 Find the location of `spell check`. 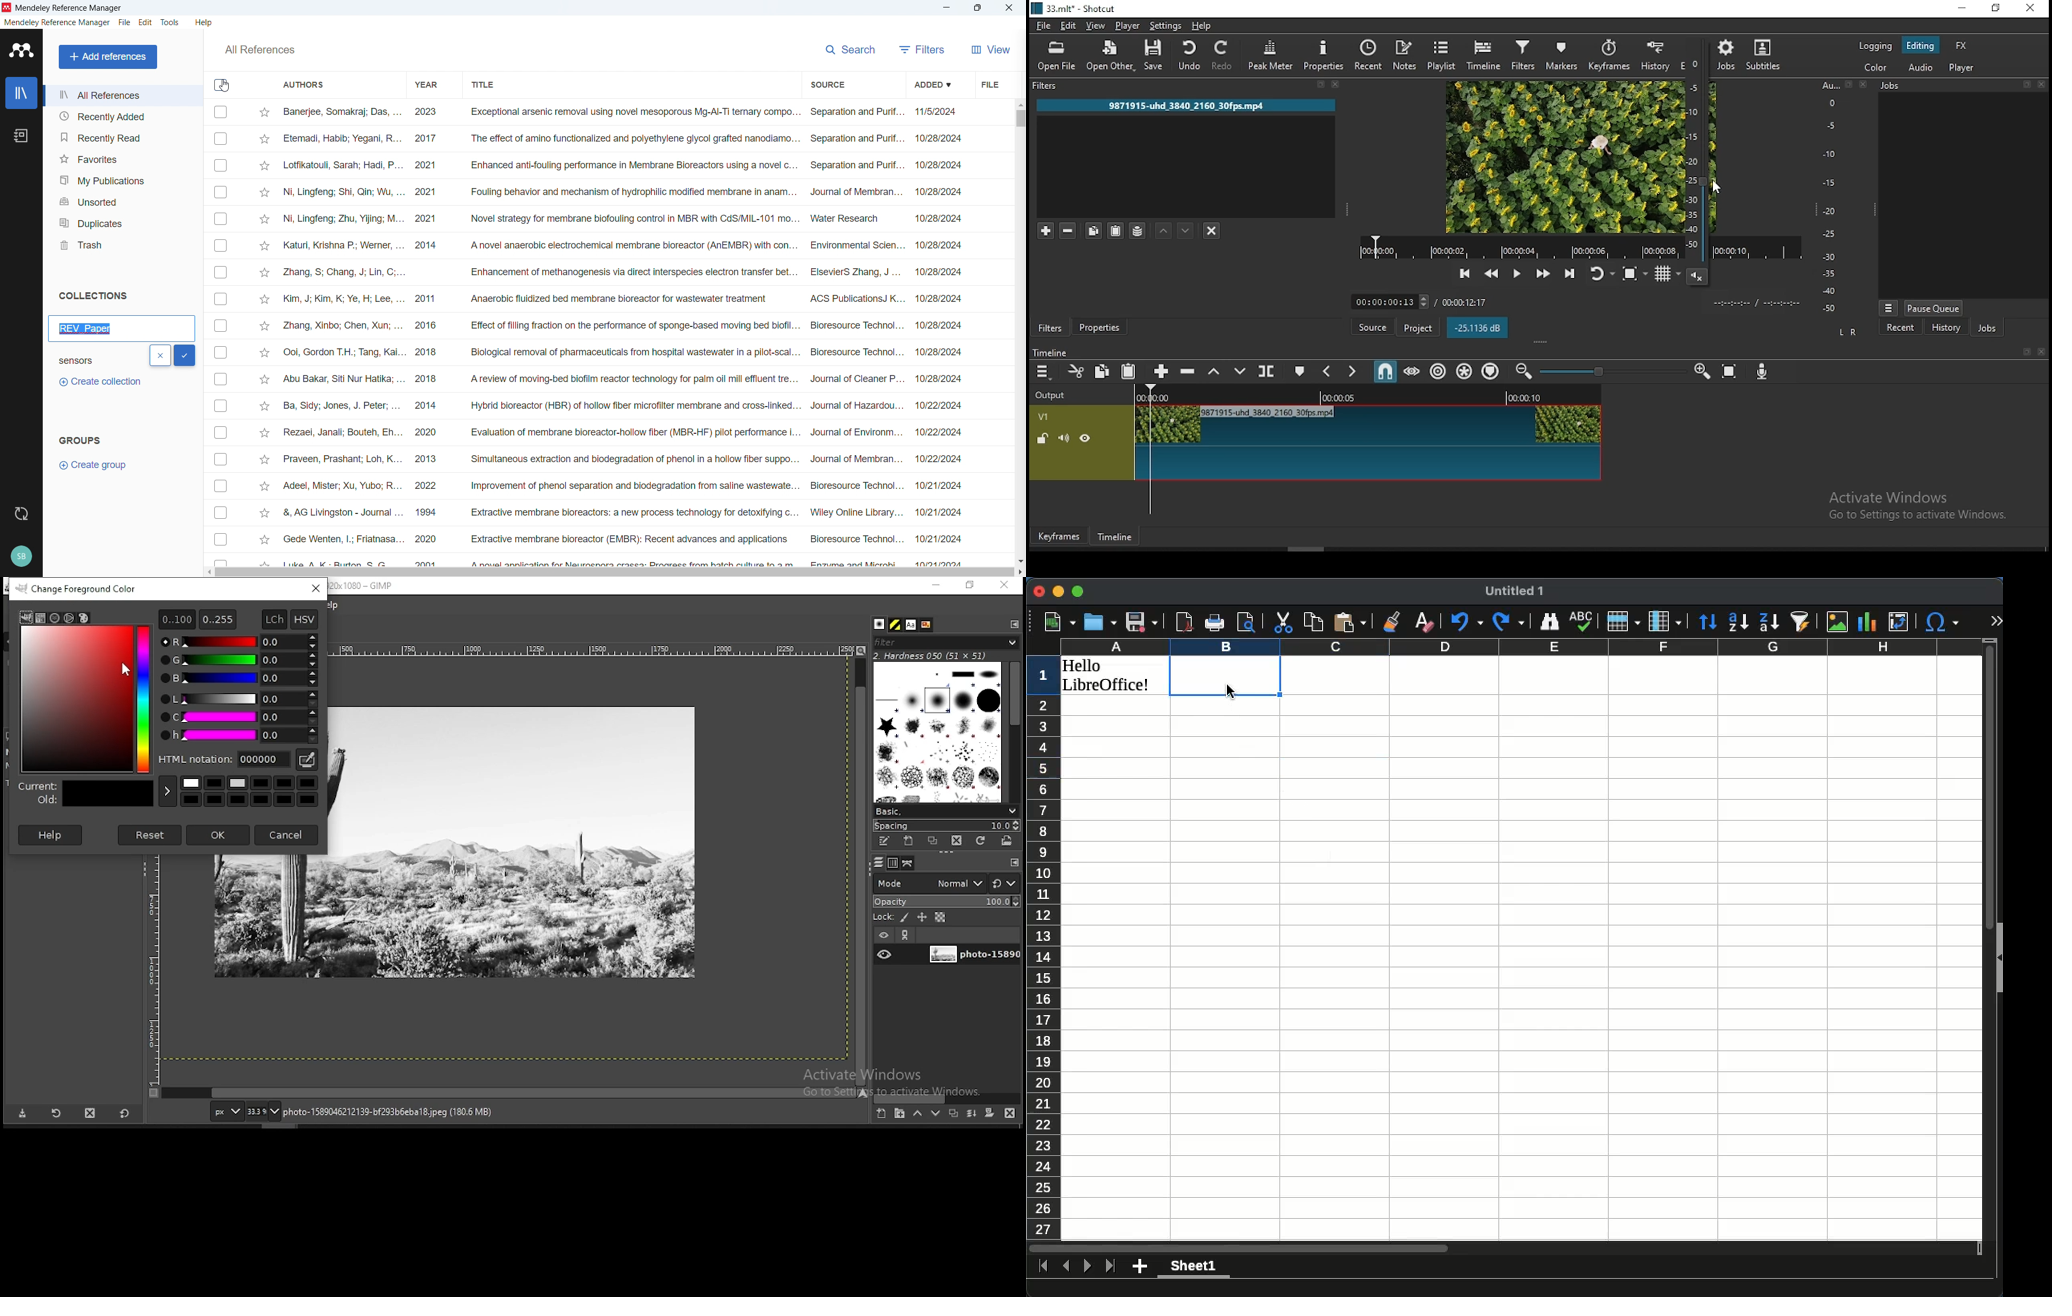

spell check is located at coordinates (1581, 620).